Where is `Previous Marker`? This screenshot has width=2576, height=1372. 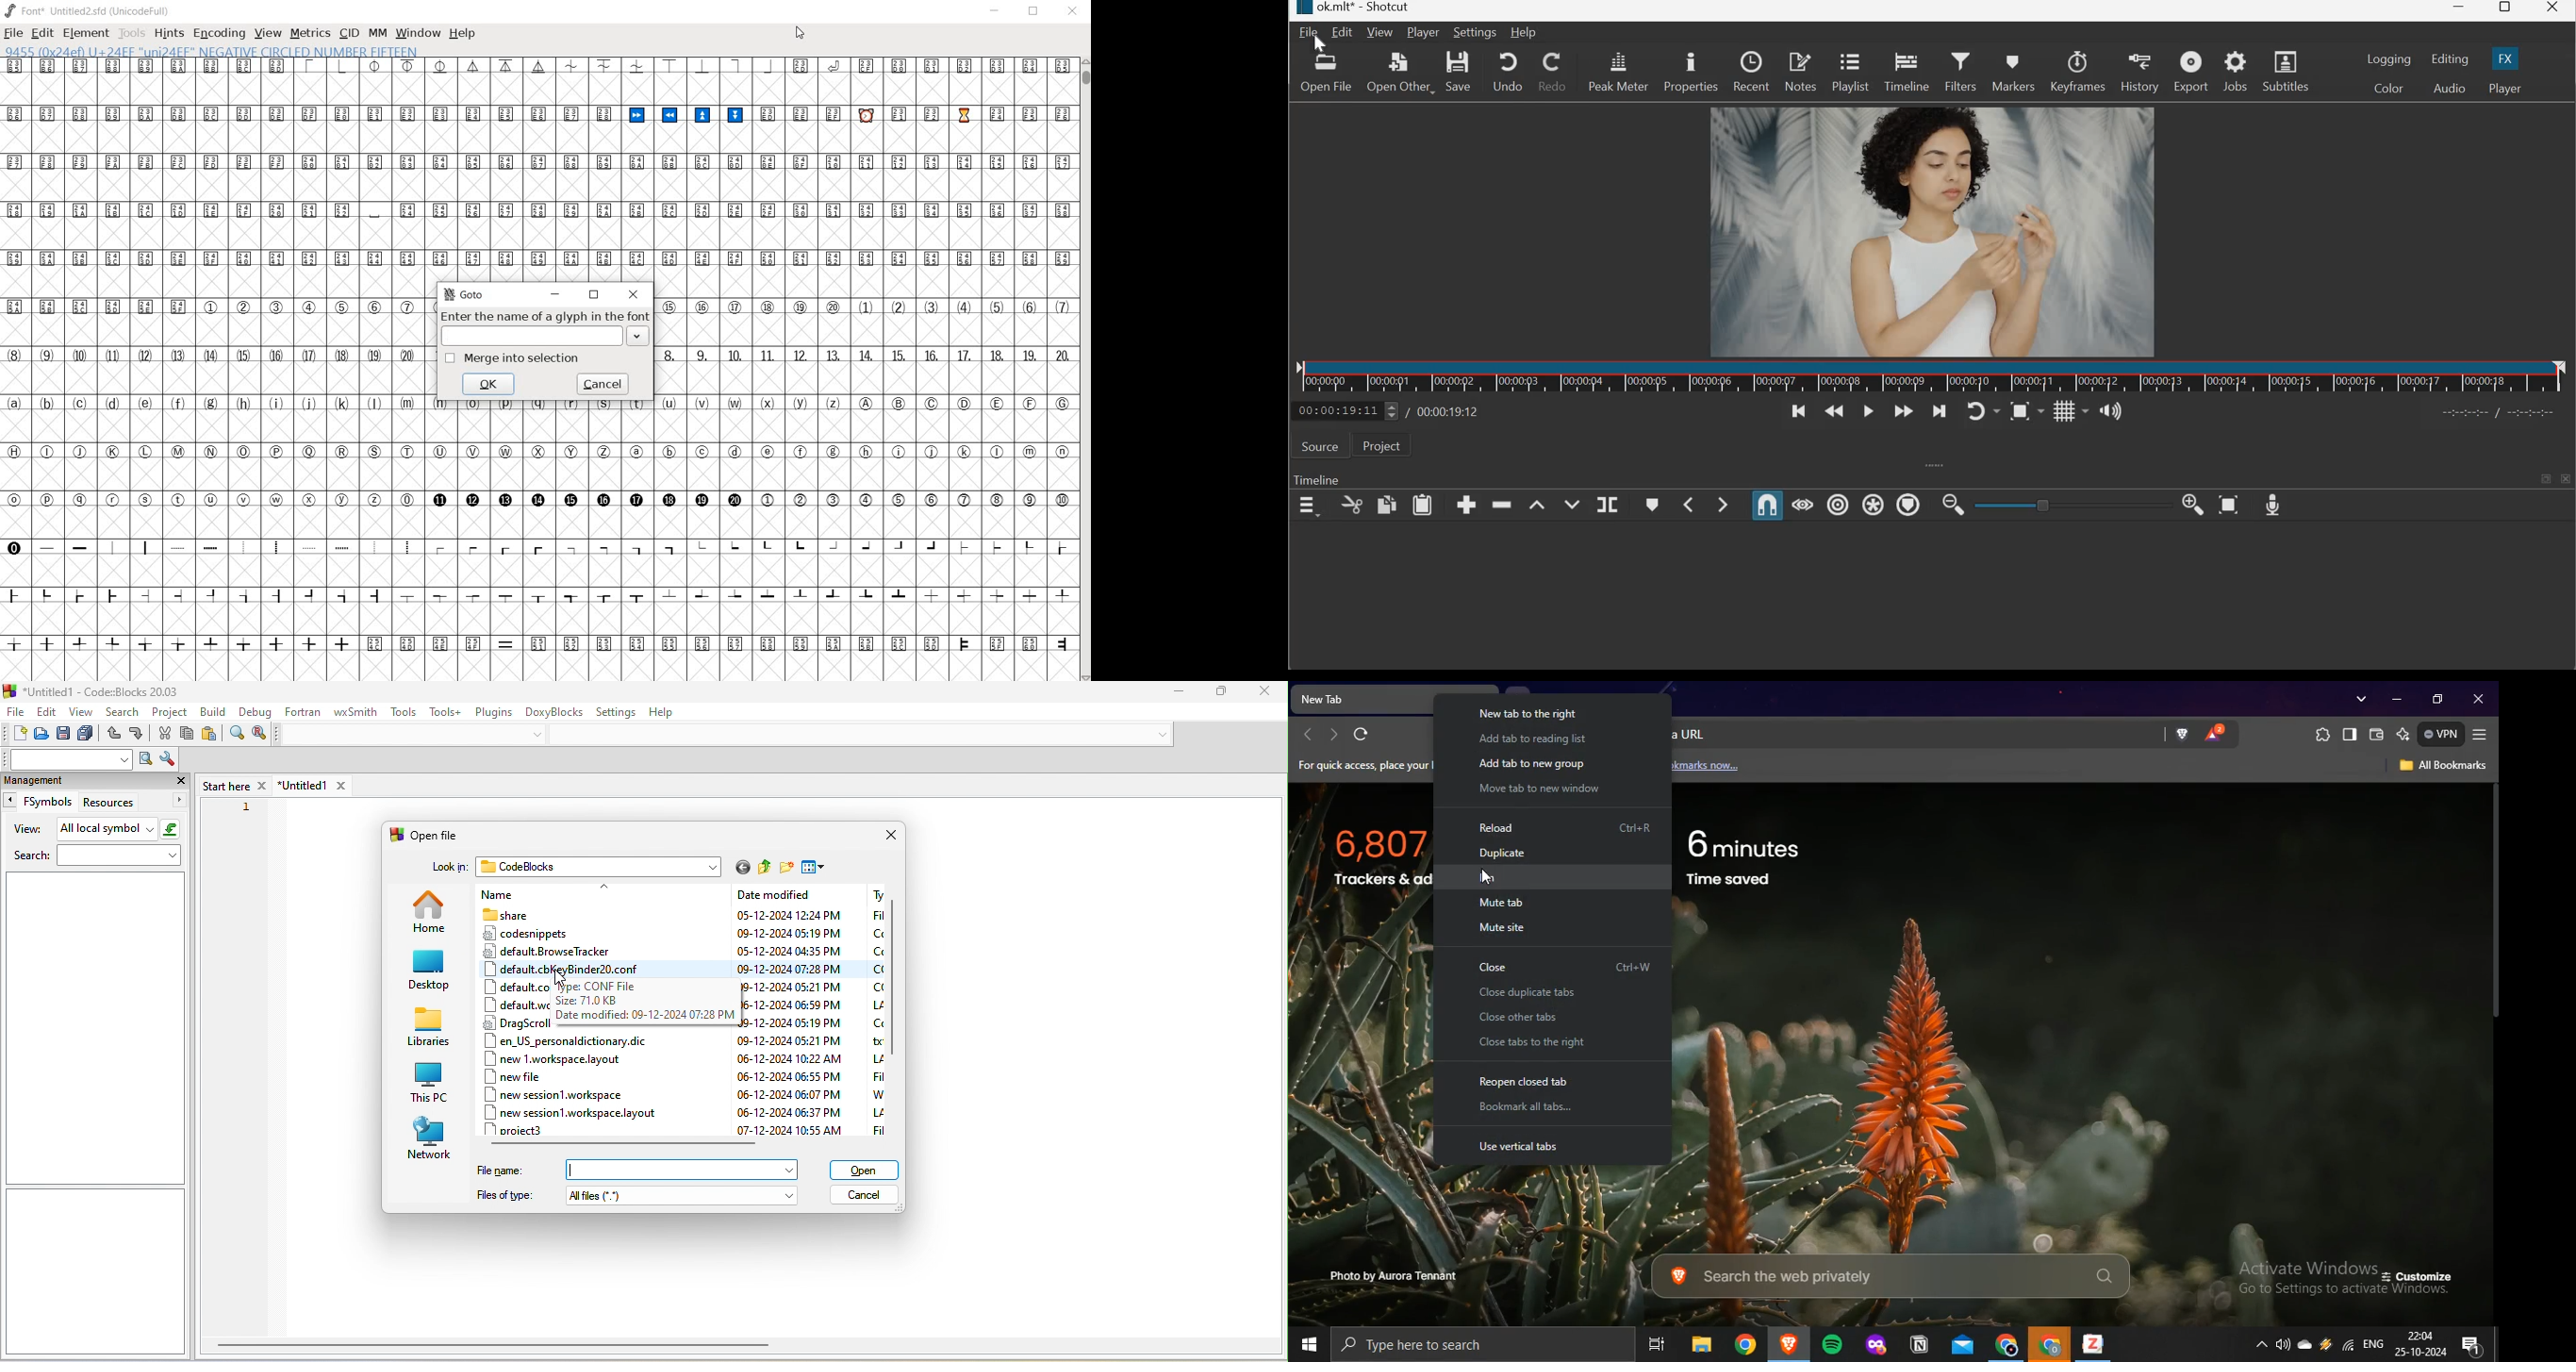
Previous Marker is located at coordinates (1689, 505).